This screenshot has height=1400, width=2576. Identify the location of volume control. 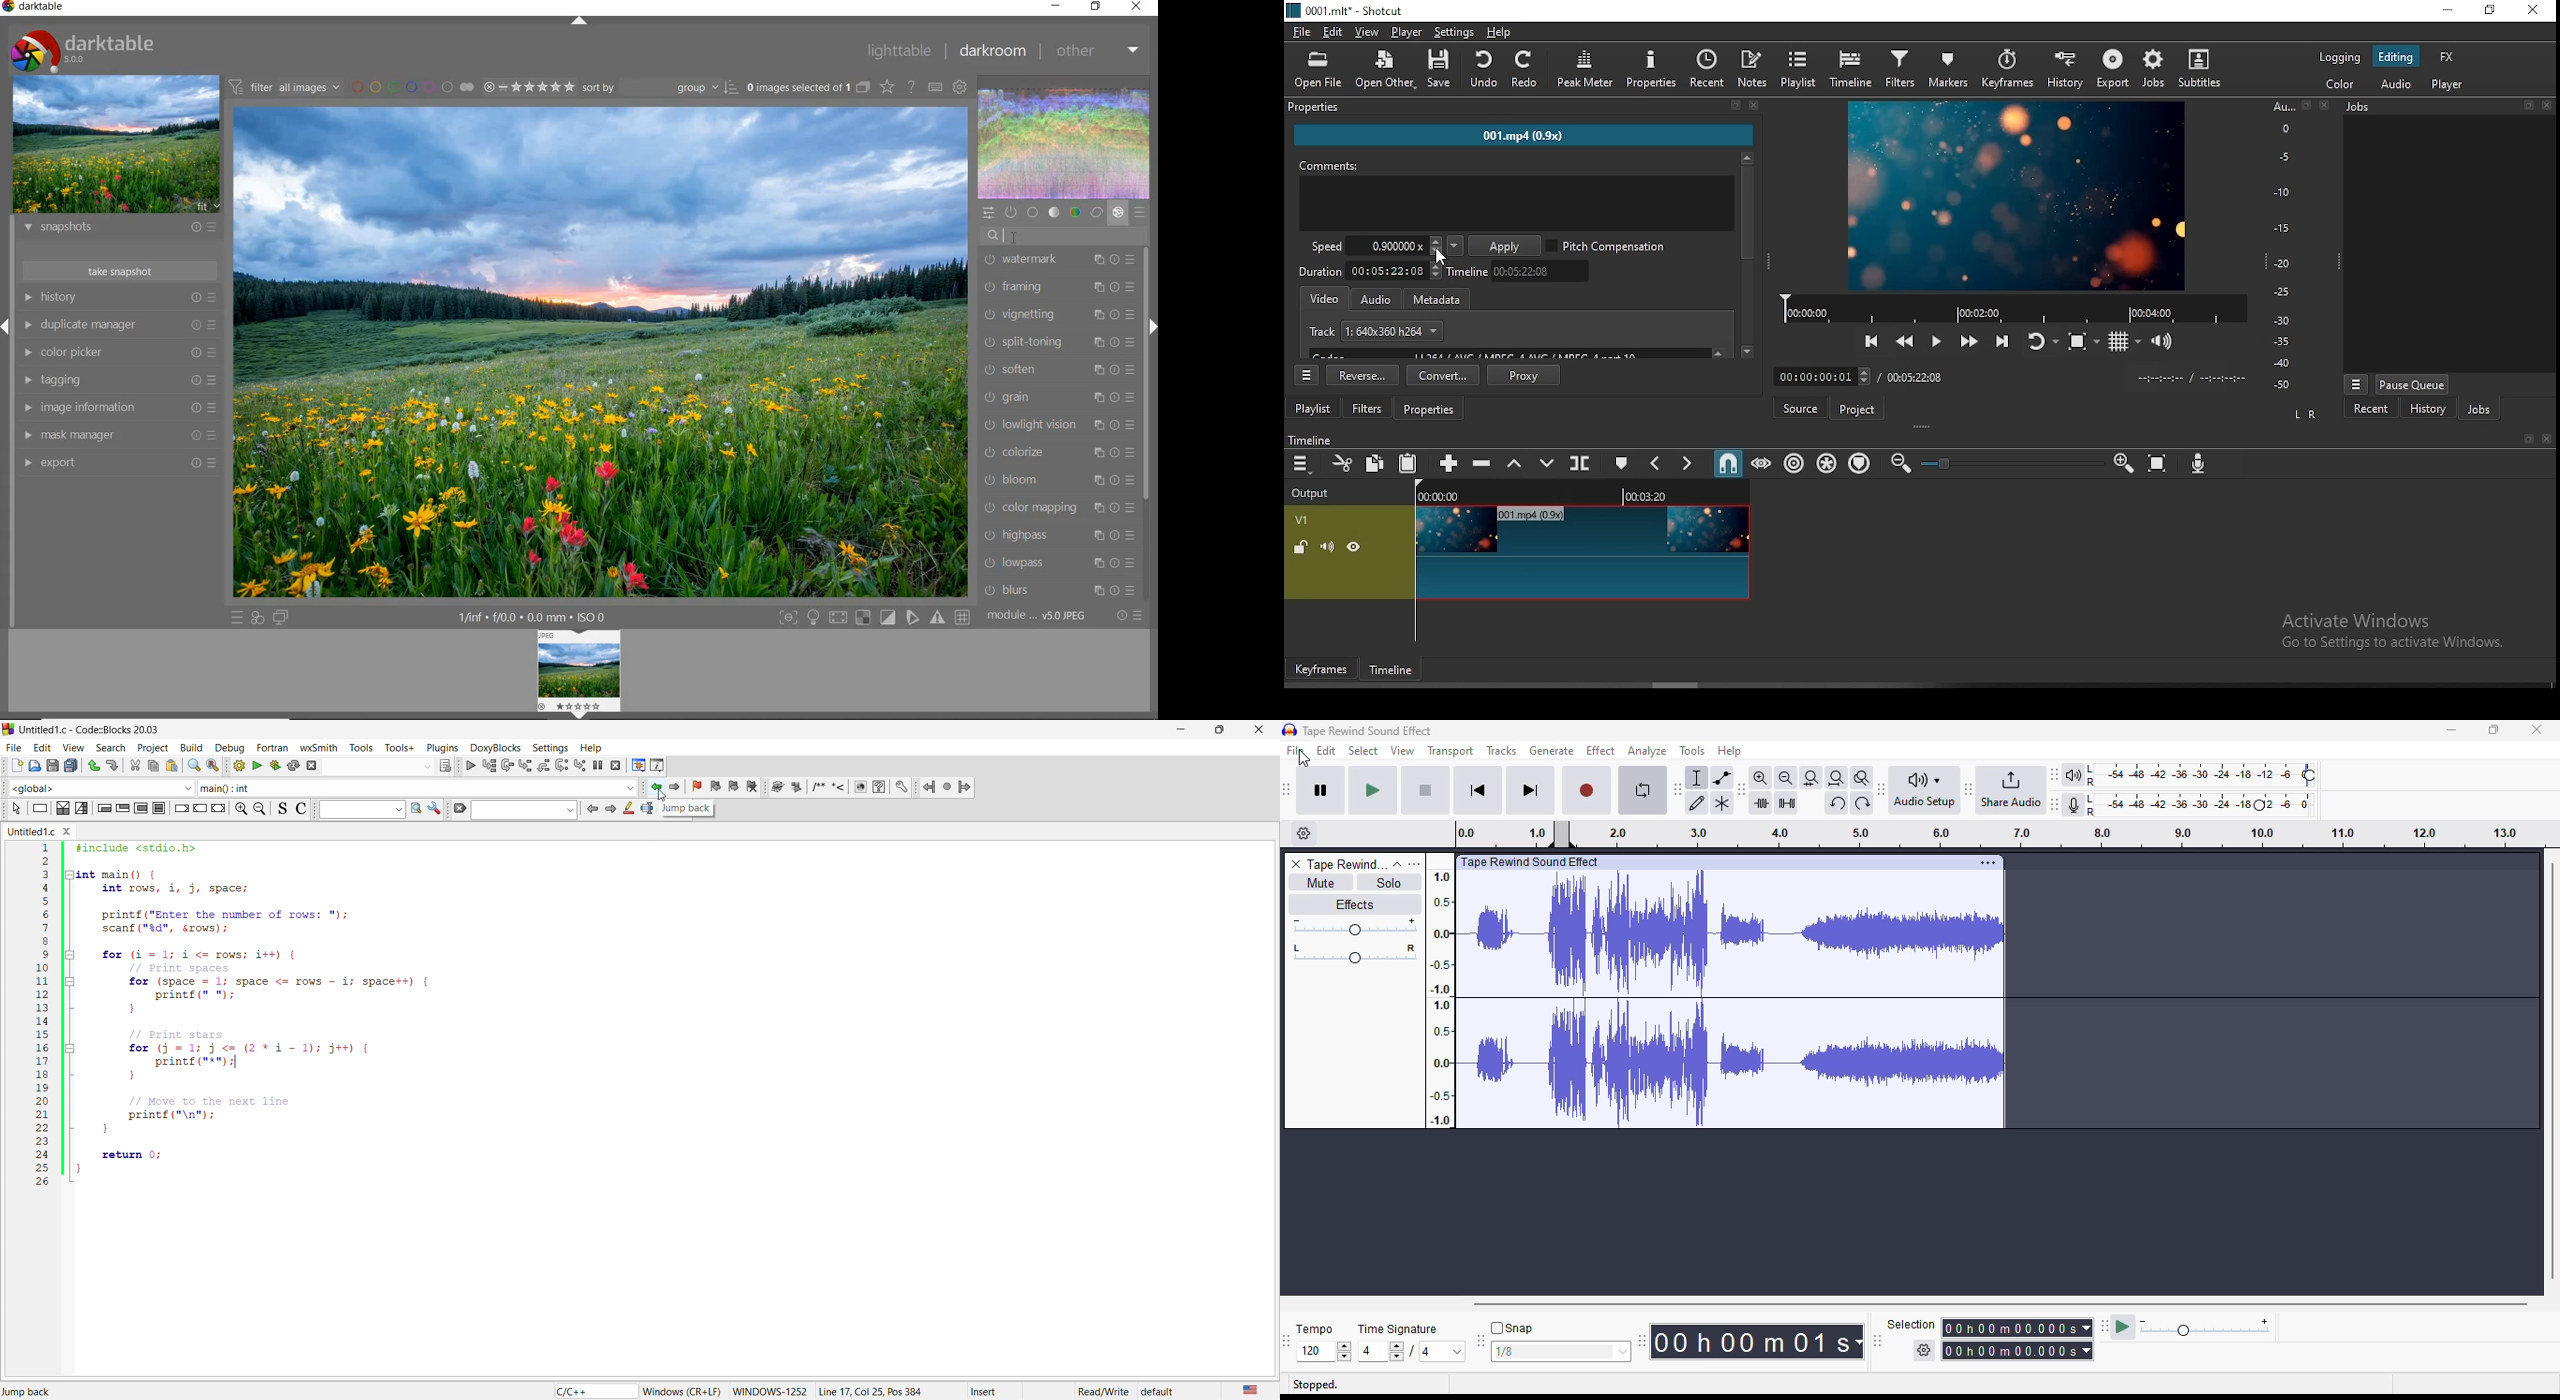
(2163, 341).